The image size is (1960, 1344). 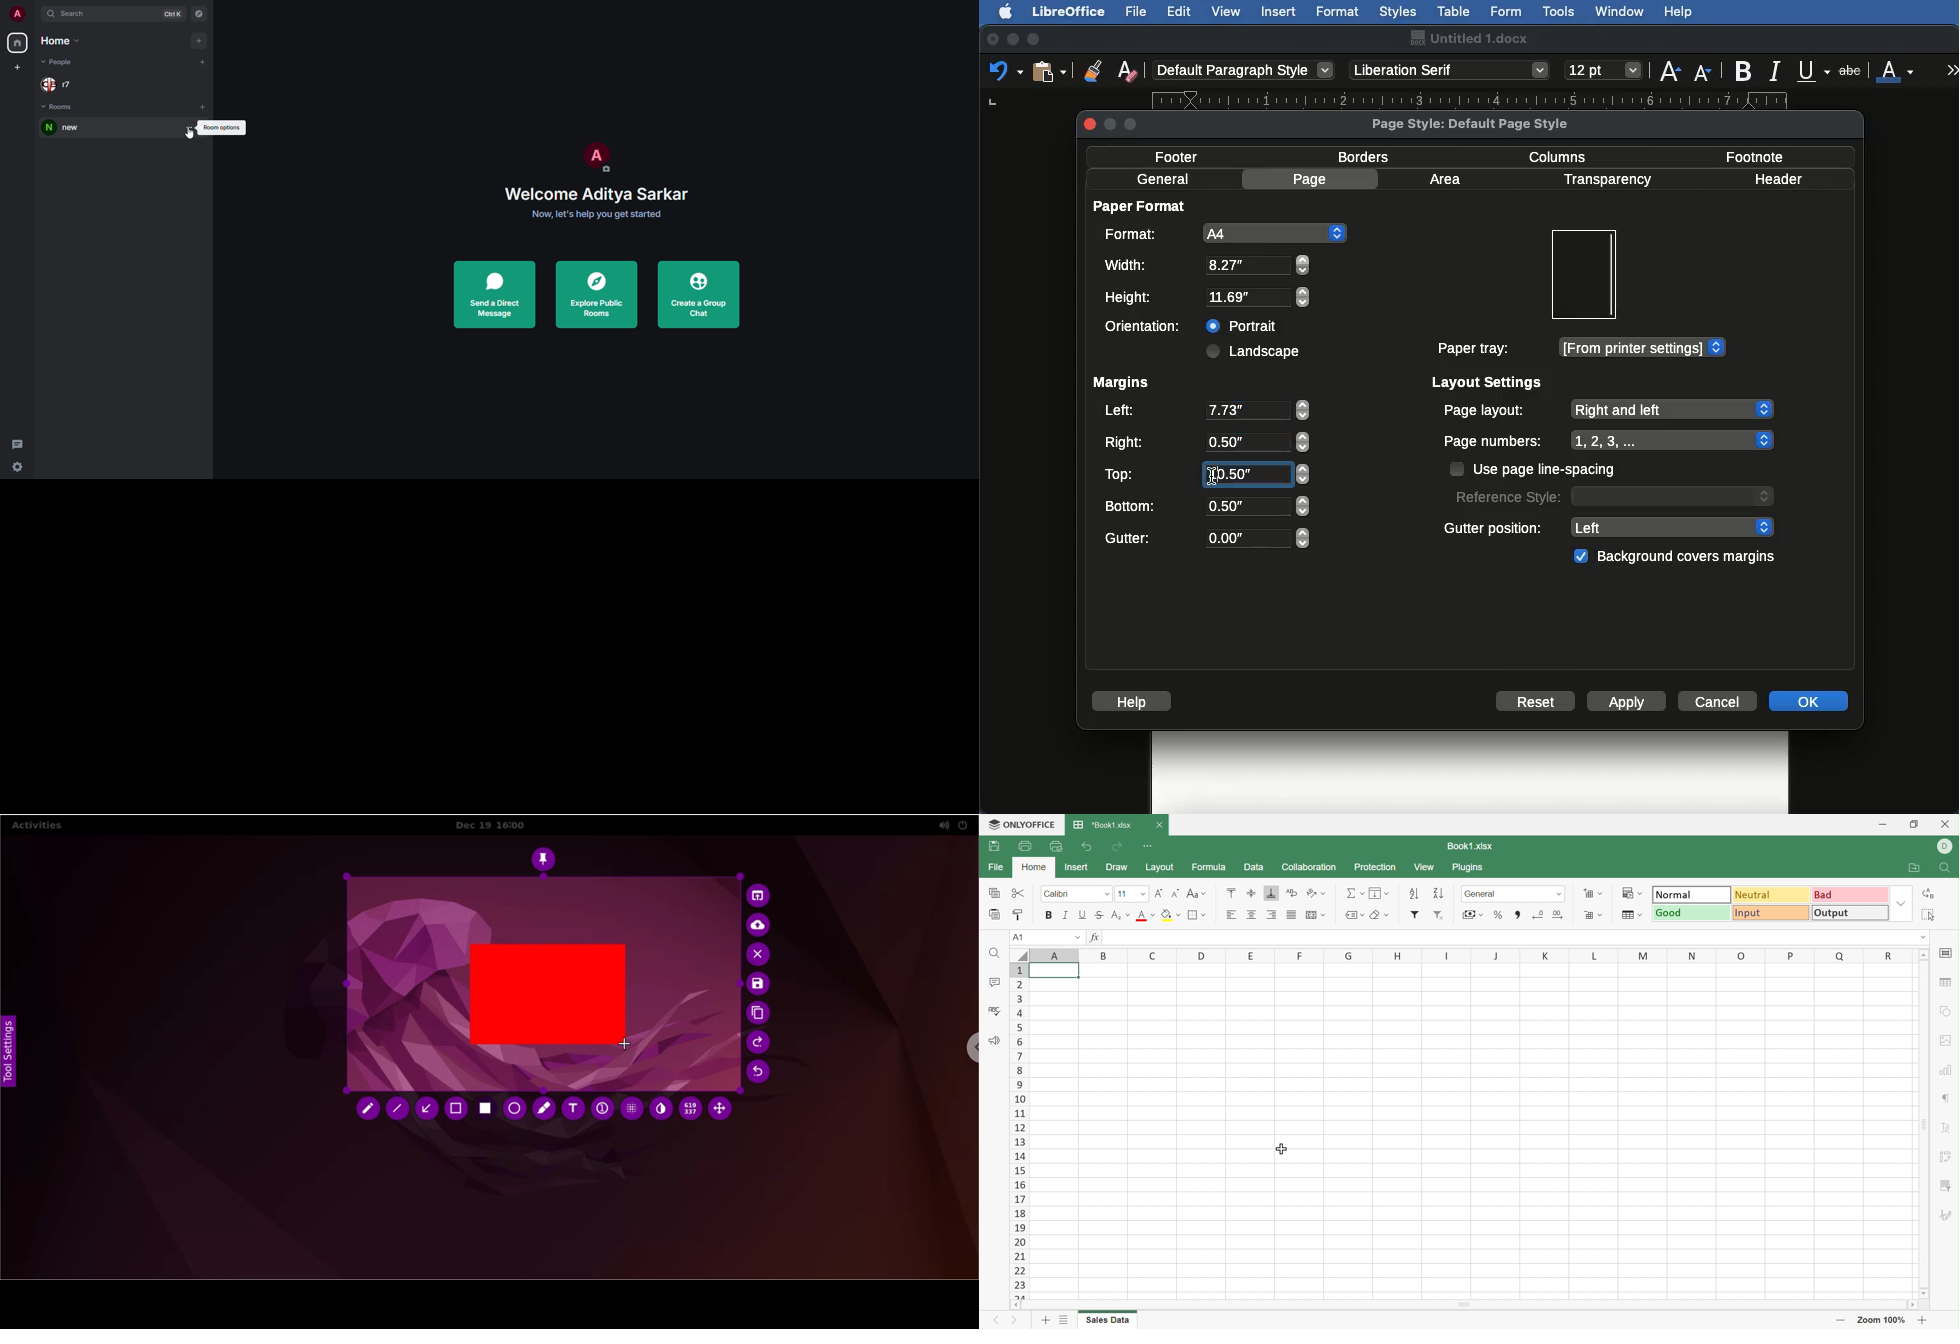 What do you see at coordinates (1678, 557) in the screenshot?
I see `Background covers margins` at bounding box center [1678, 557].